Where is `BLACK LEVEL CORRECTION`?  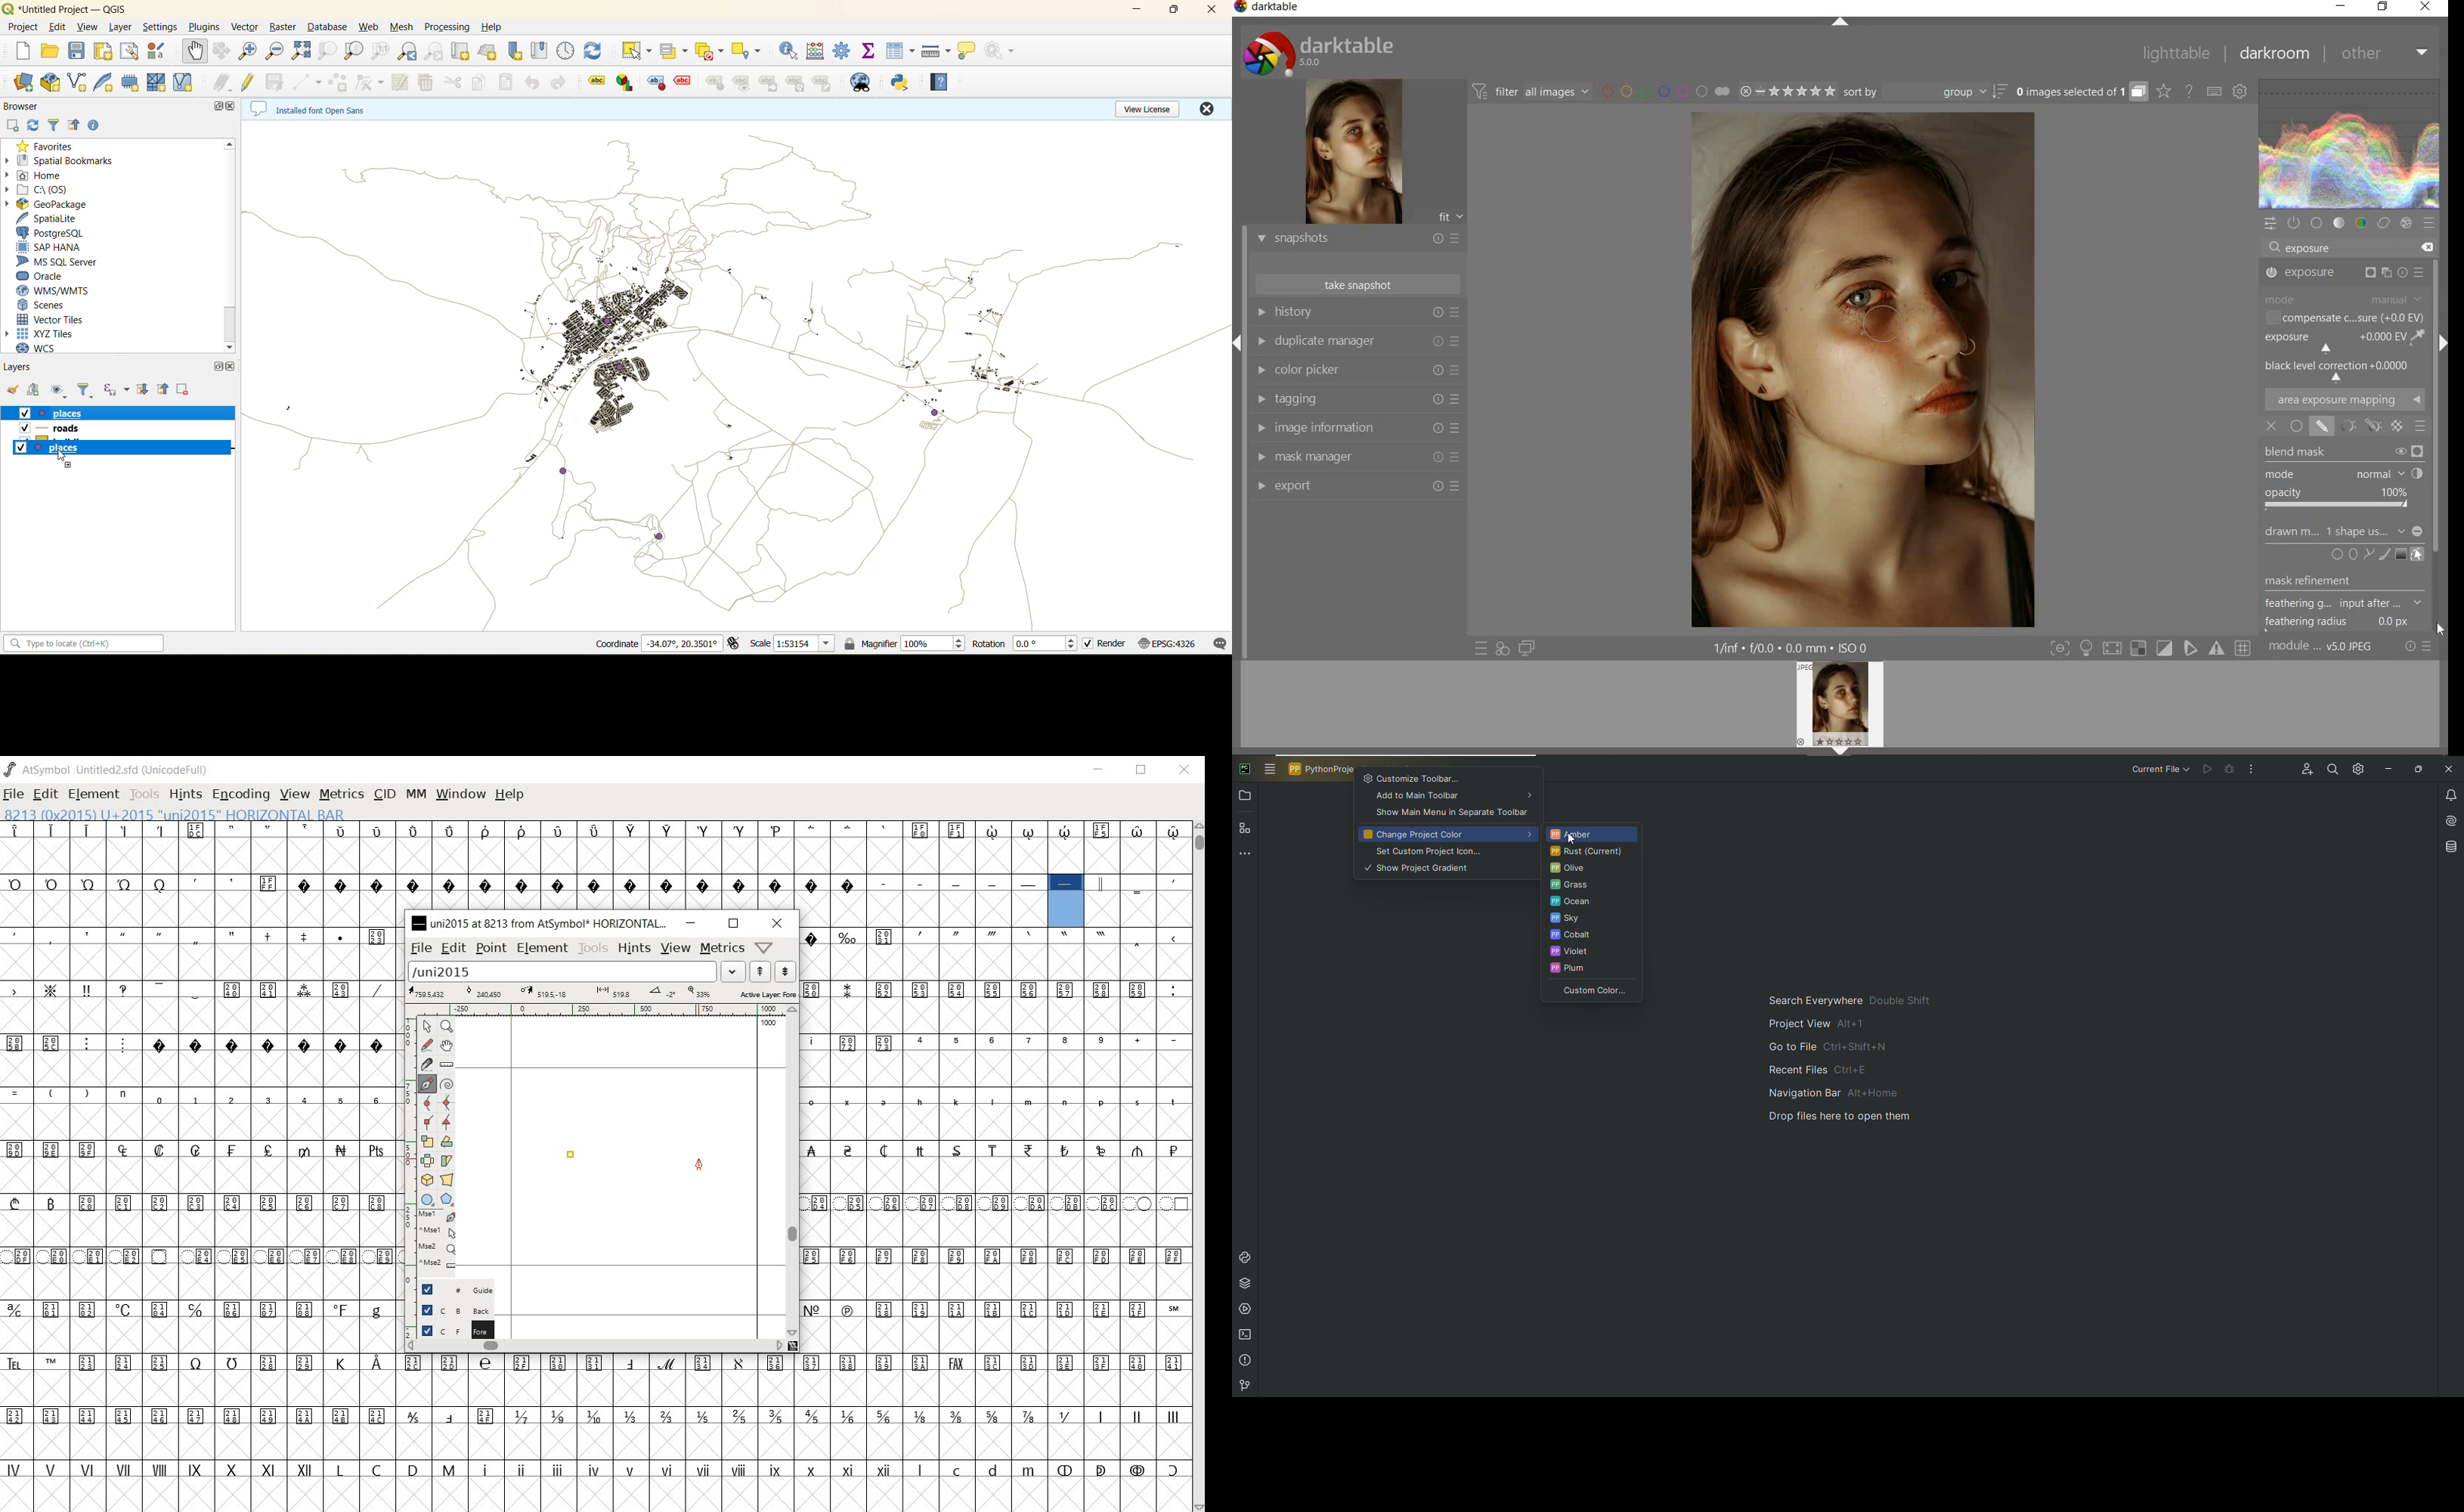
BLACK LEVEL CORRECTION is located at coordinates (2340, 371).